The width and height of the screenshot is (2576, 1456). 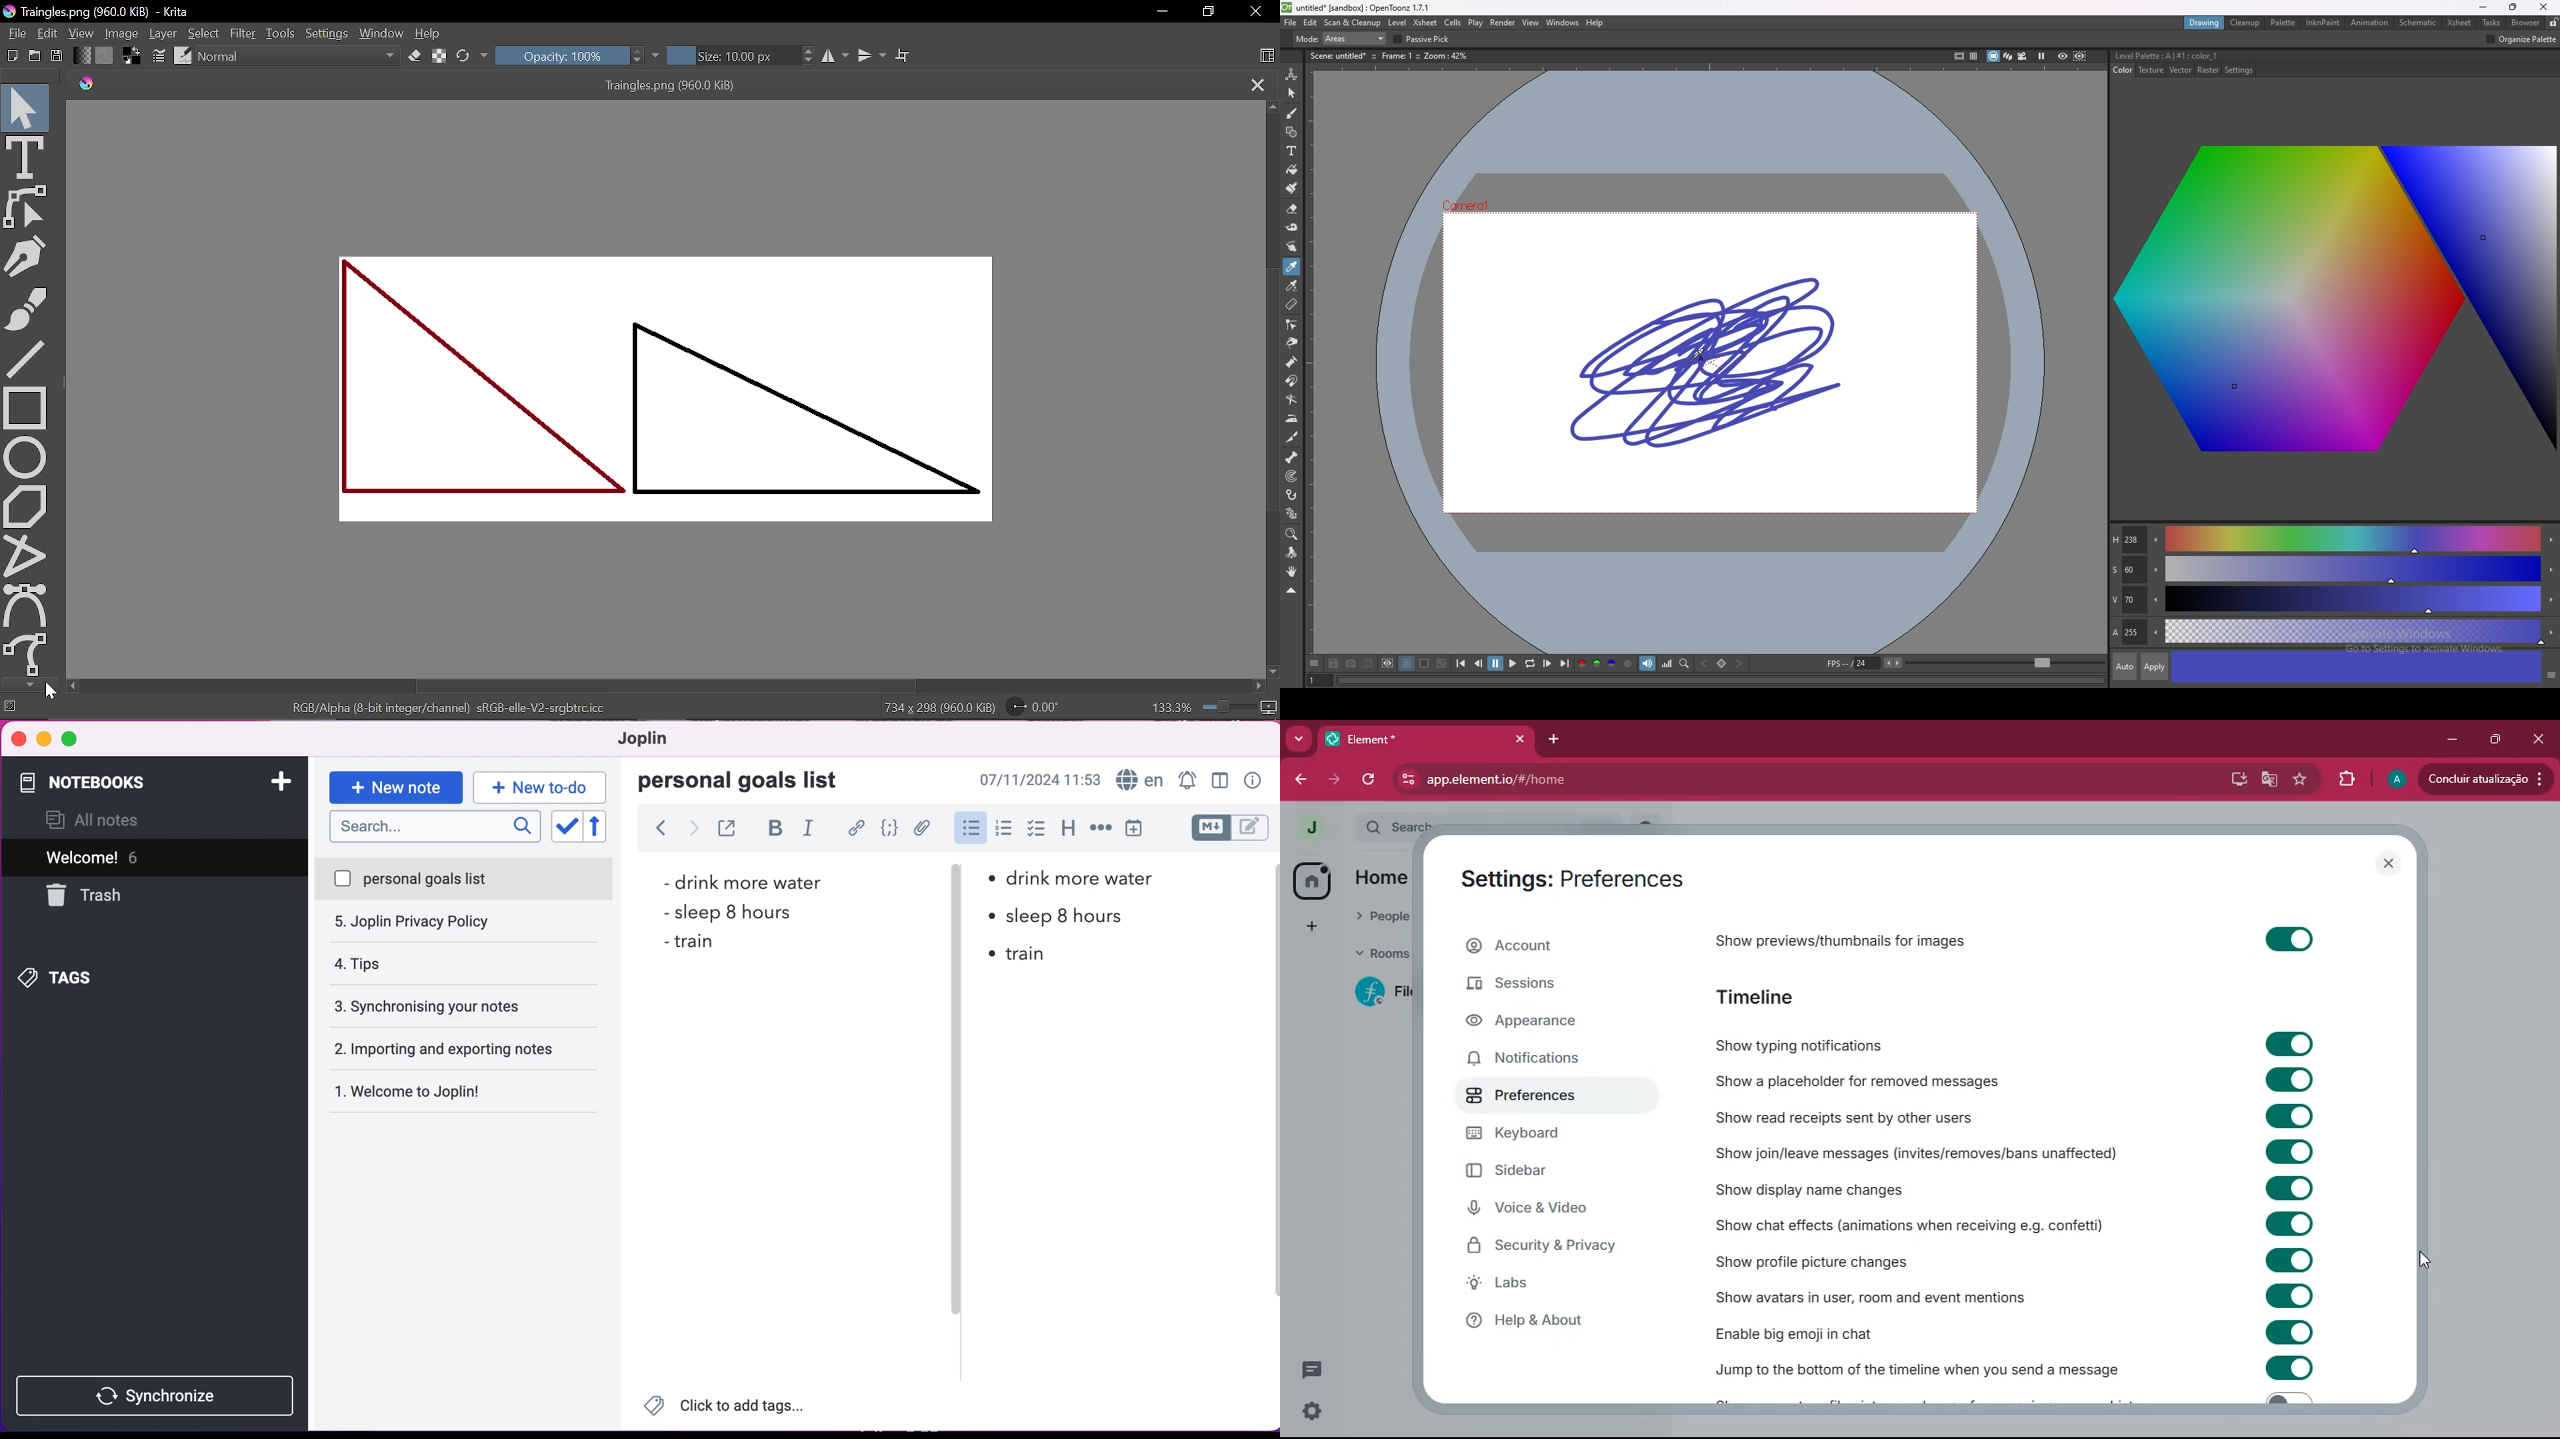 What do you see at coordinates (936, 708) in the screenshot?
I see `734 x 298 (960.0 KiB)` at bounding box center [936, 708].